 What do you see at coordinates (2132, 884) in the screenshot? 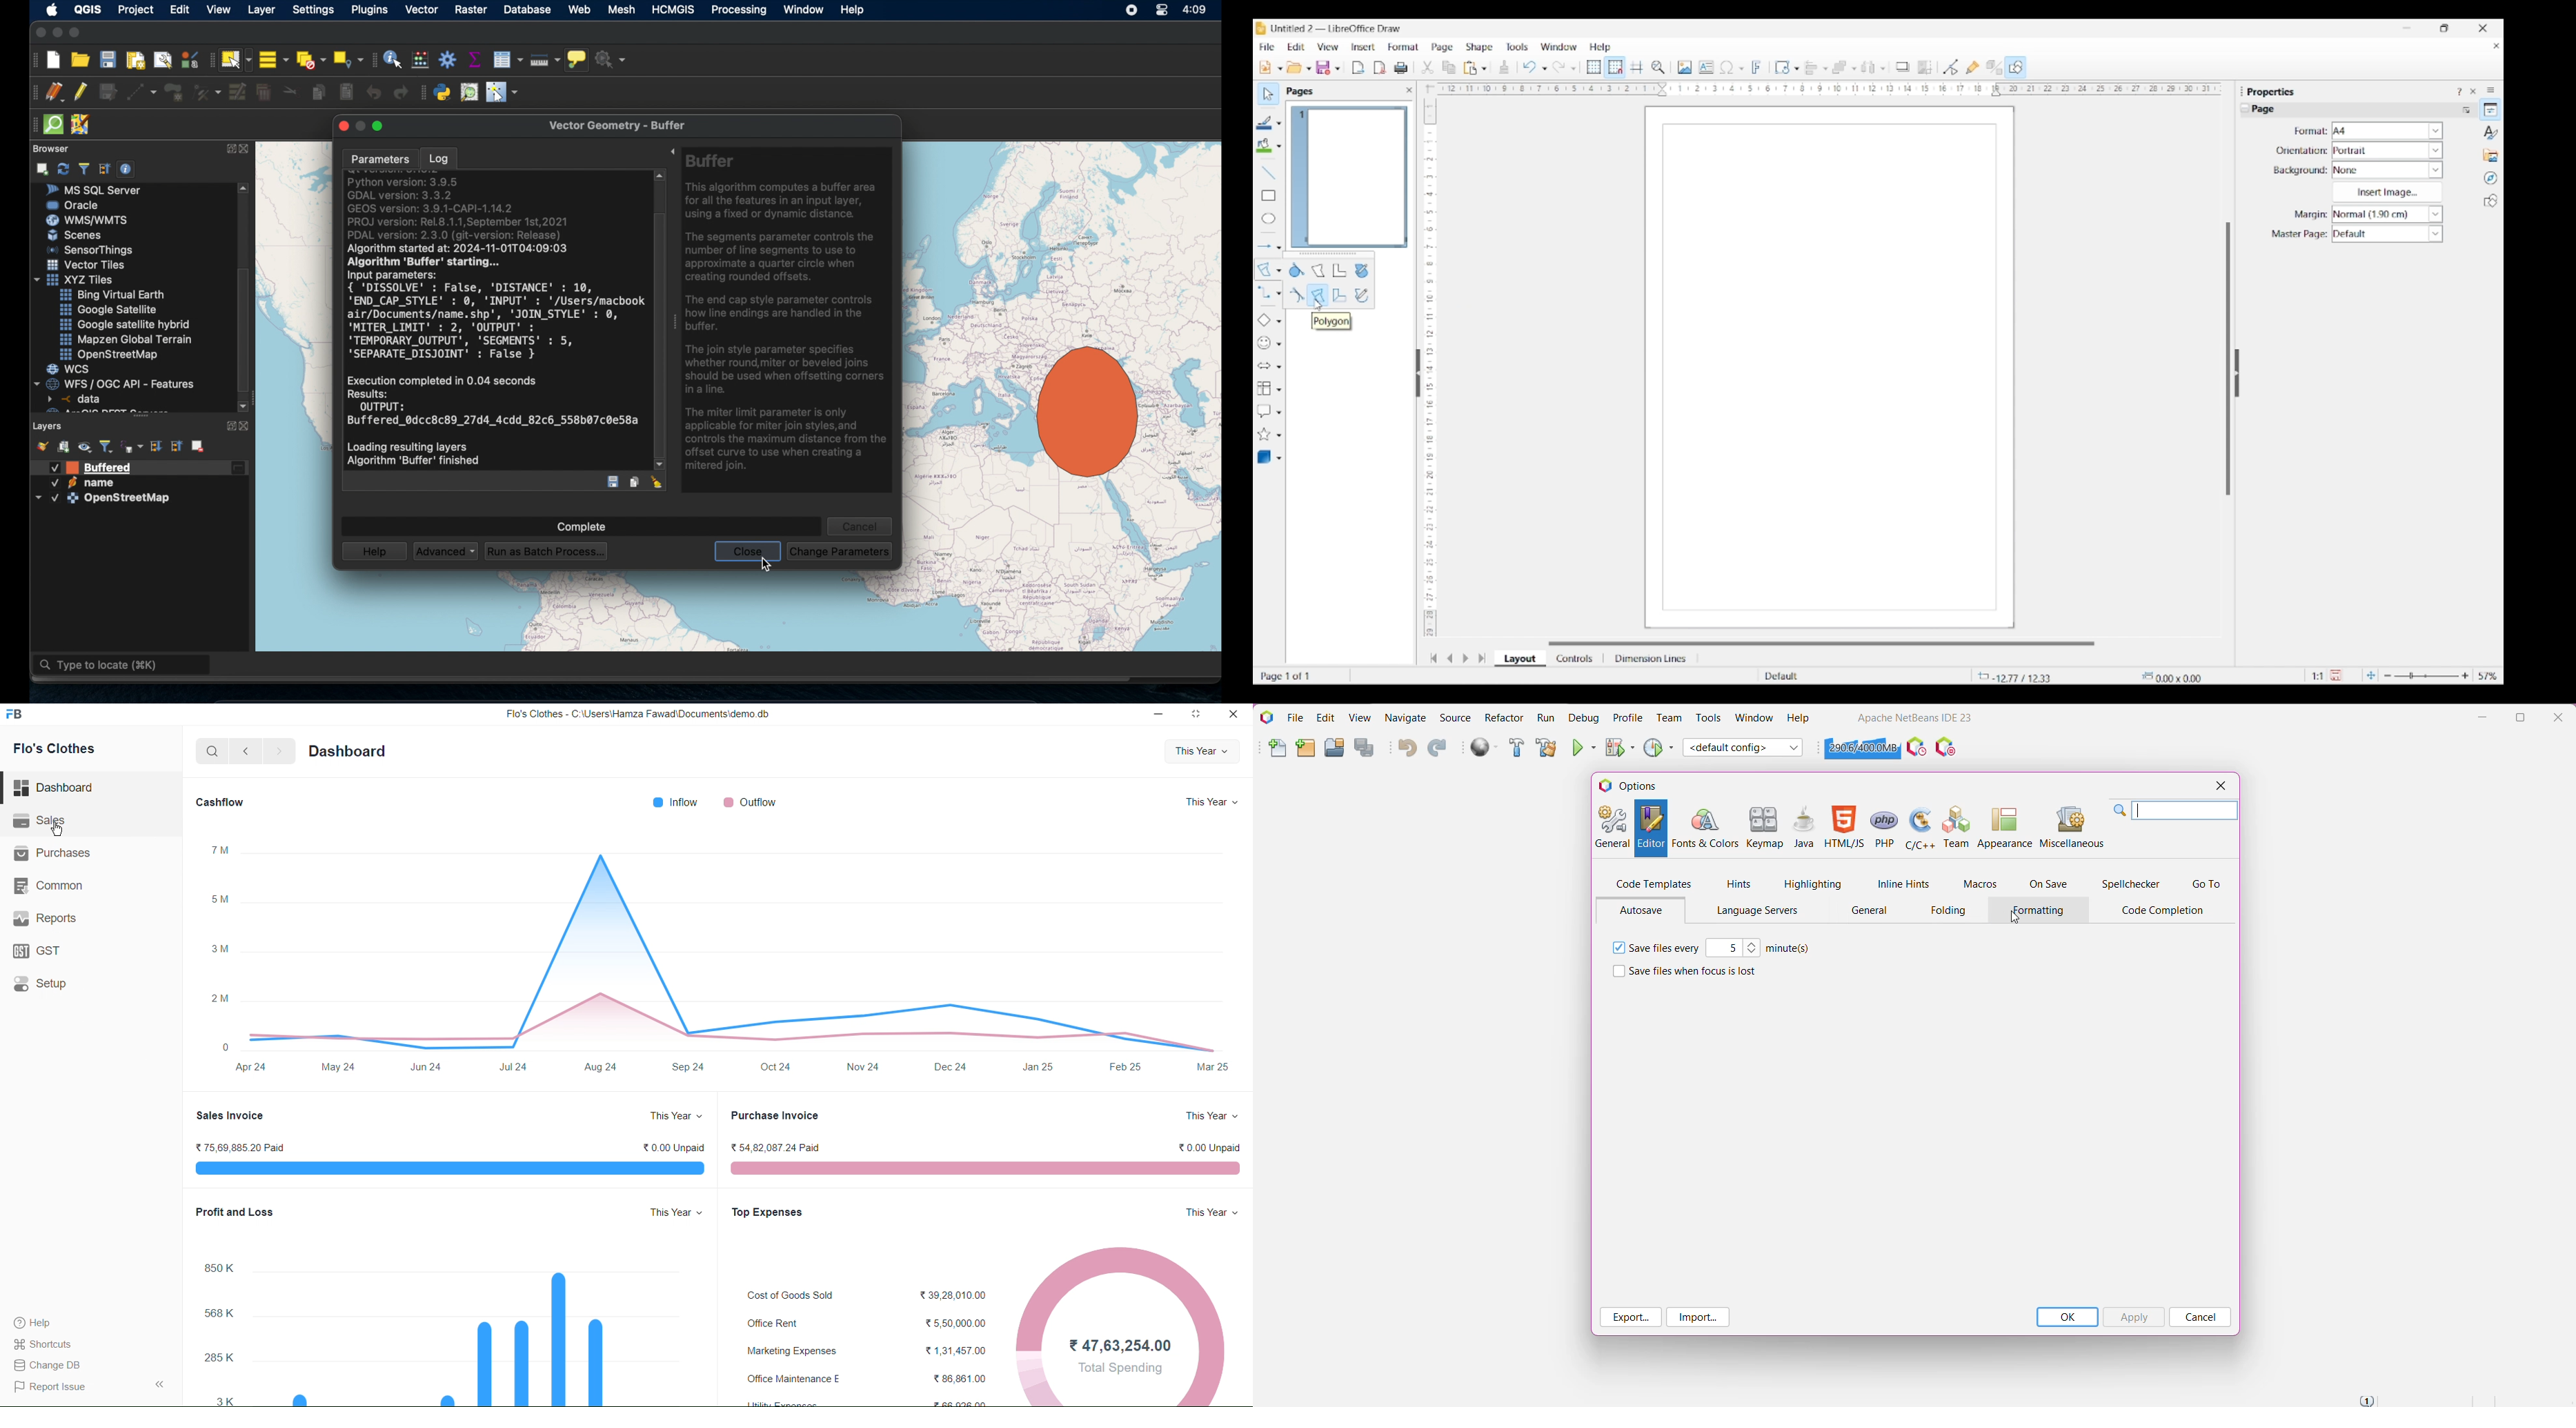
I see `Spellchecker` at bounding box center [2132, 884].